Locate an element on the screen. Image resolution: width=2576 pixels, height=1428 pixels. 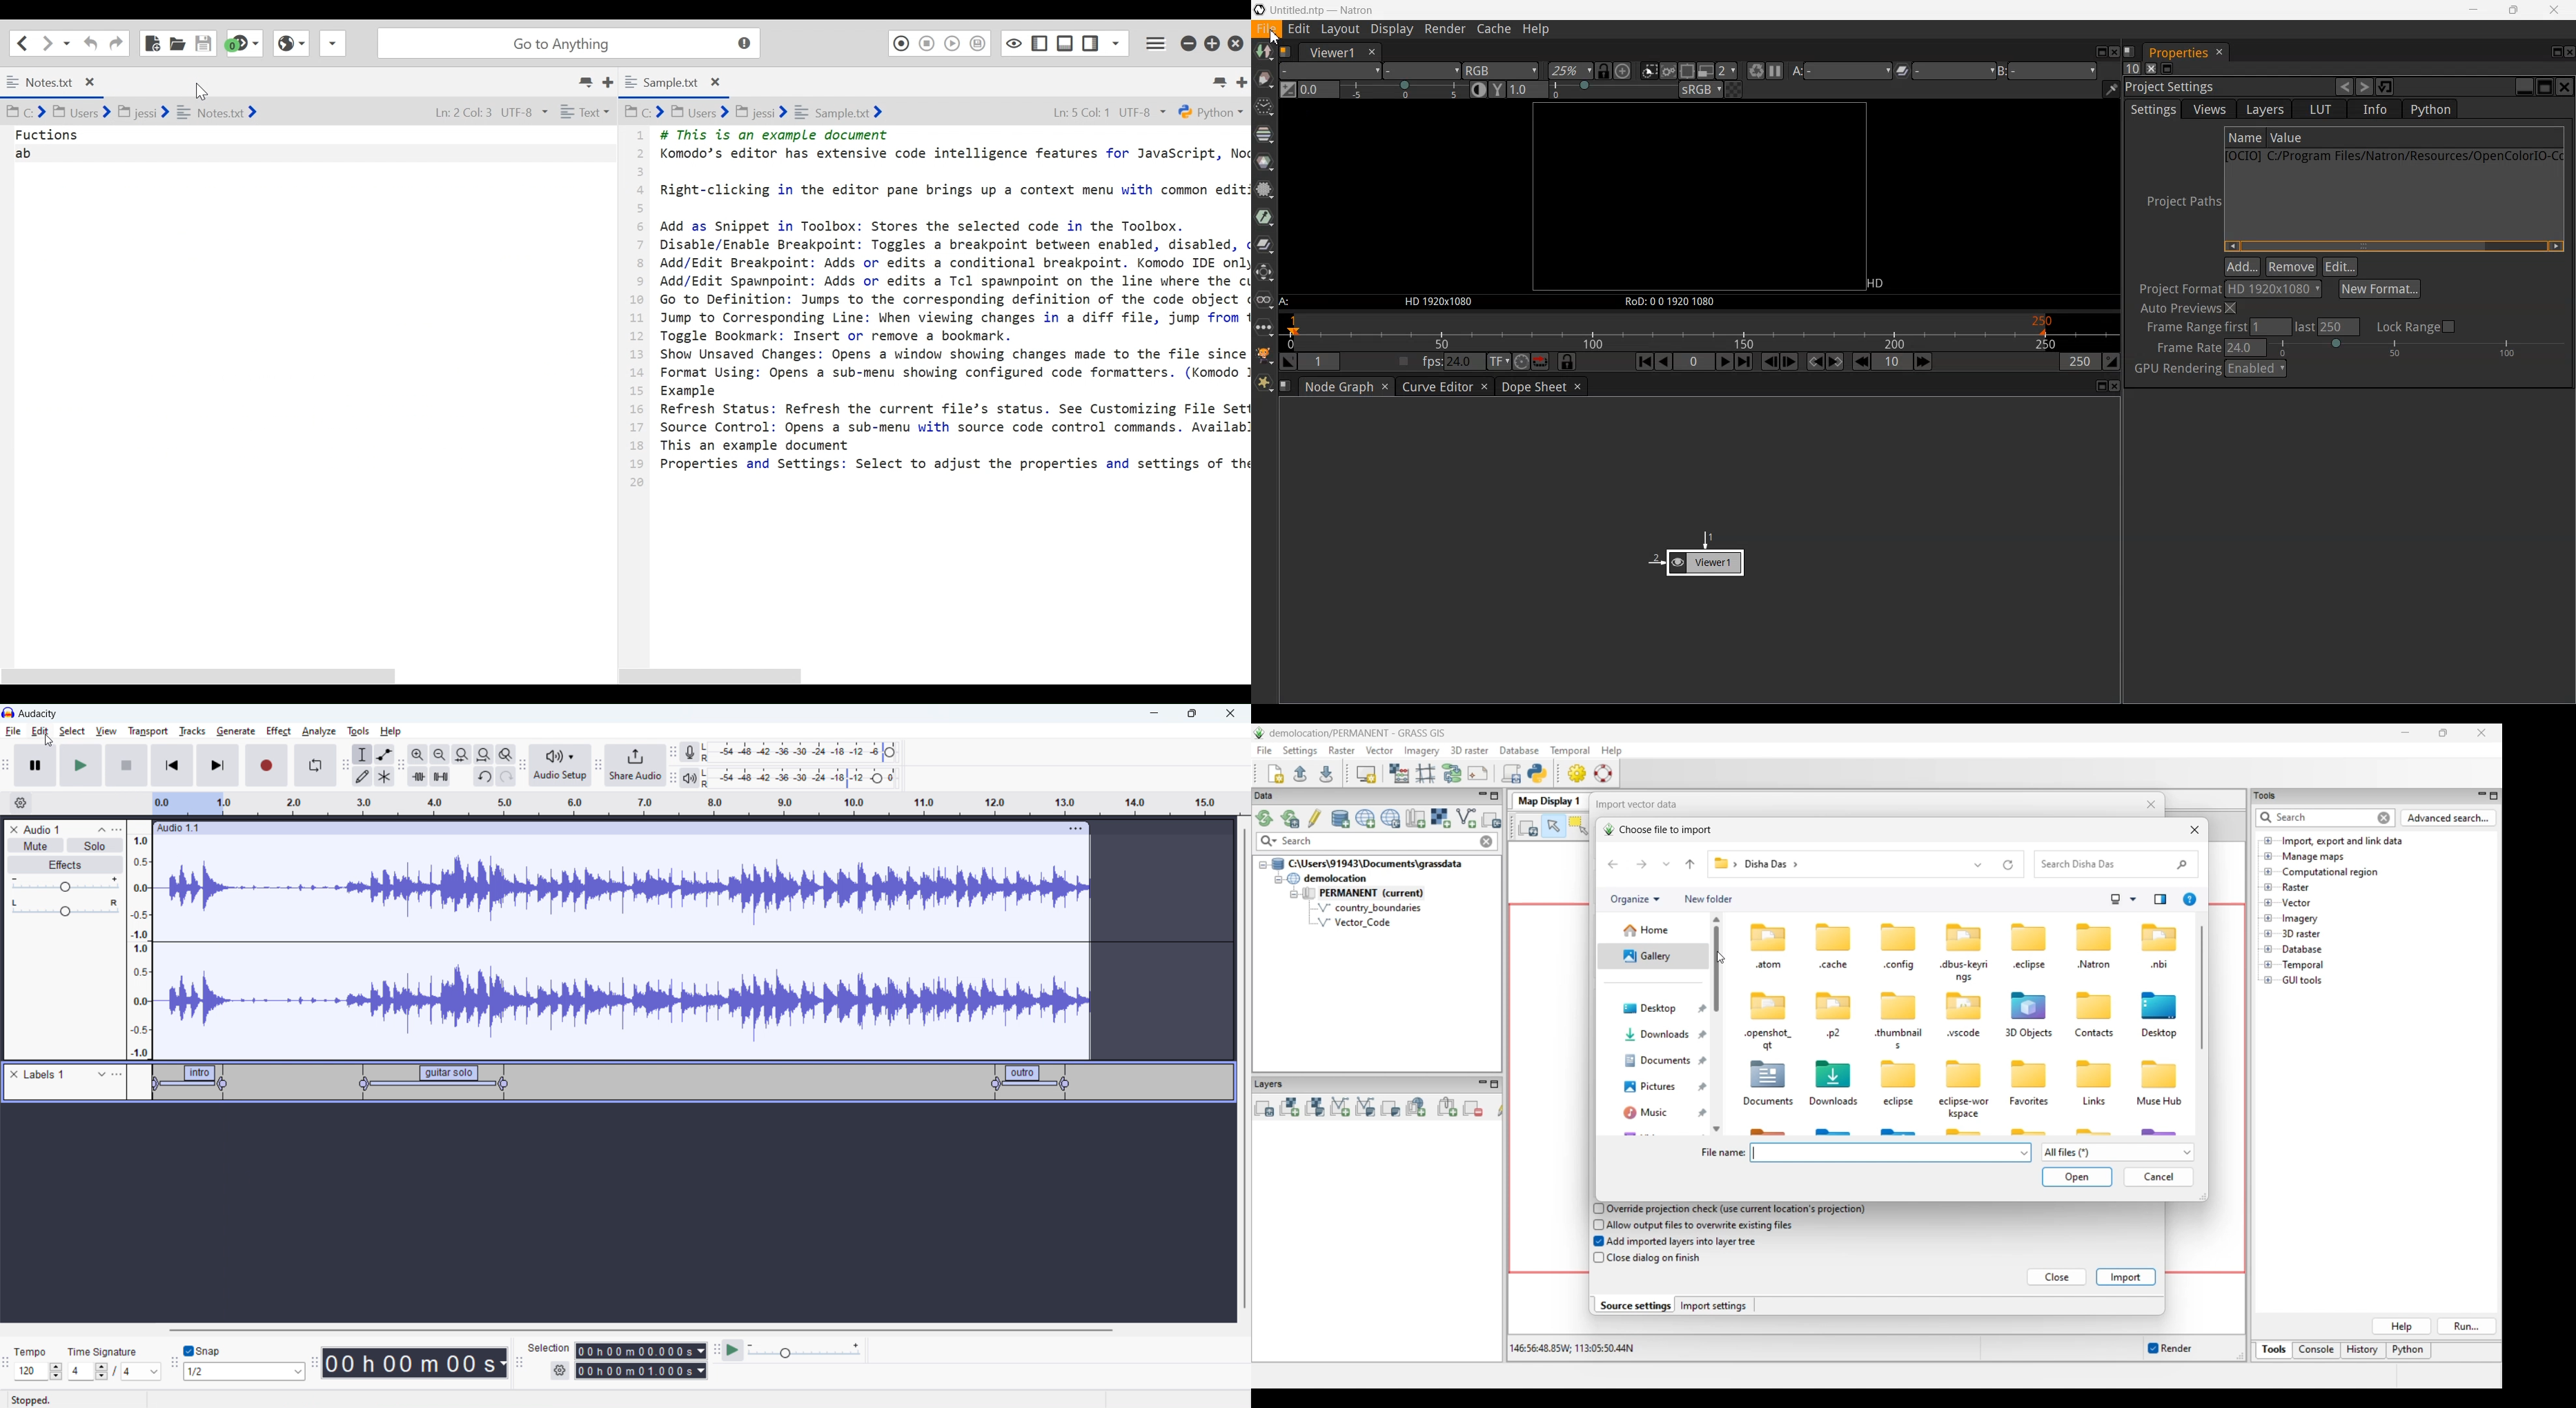
left and right channels is located at coordinates (708, 754).